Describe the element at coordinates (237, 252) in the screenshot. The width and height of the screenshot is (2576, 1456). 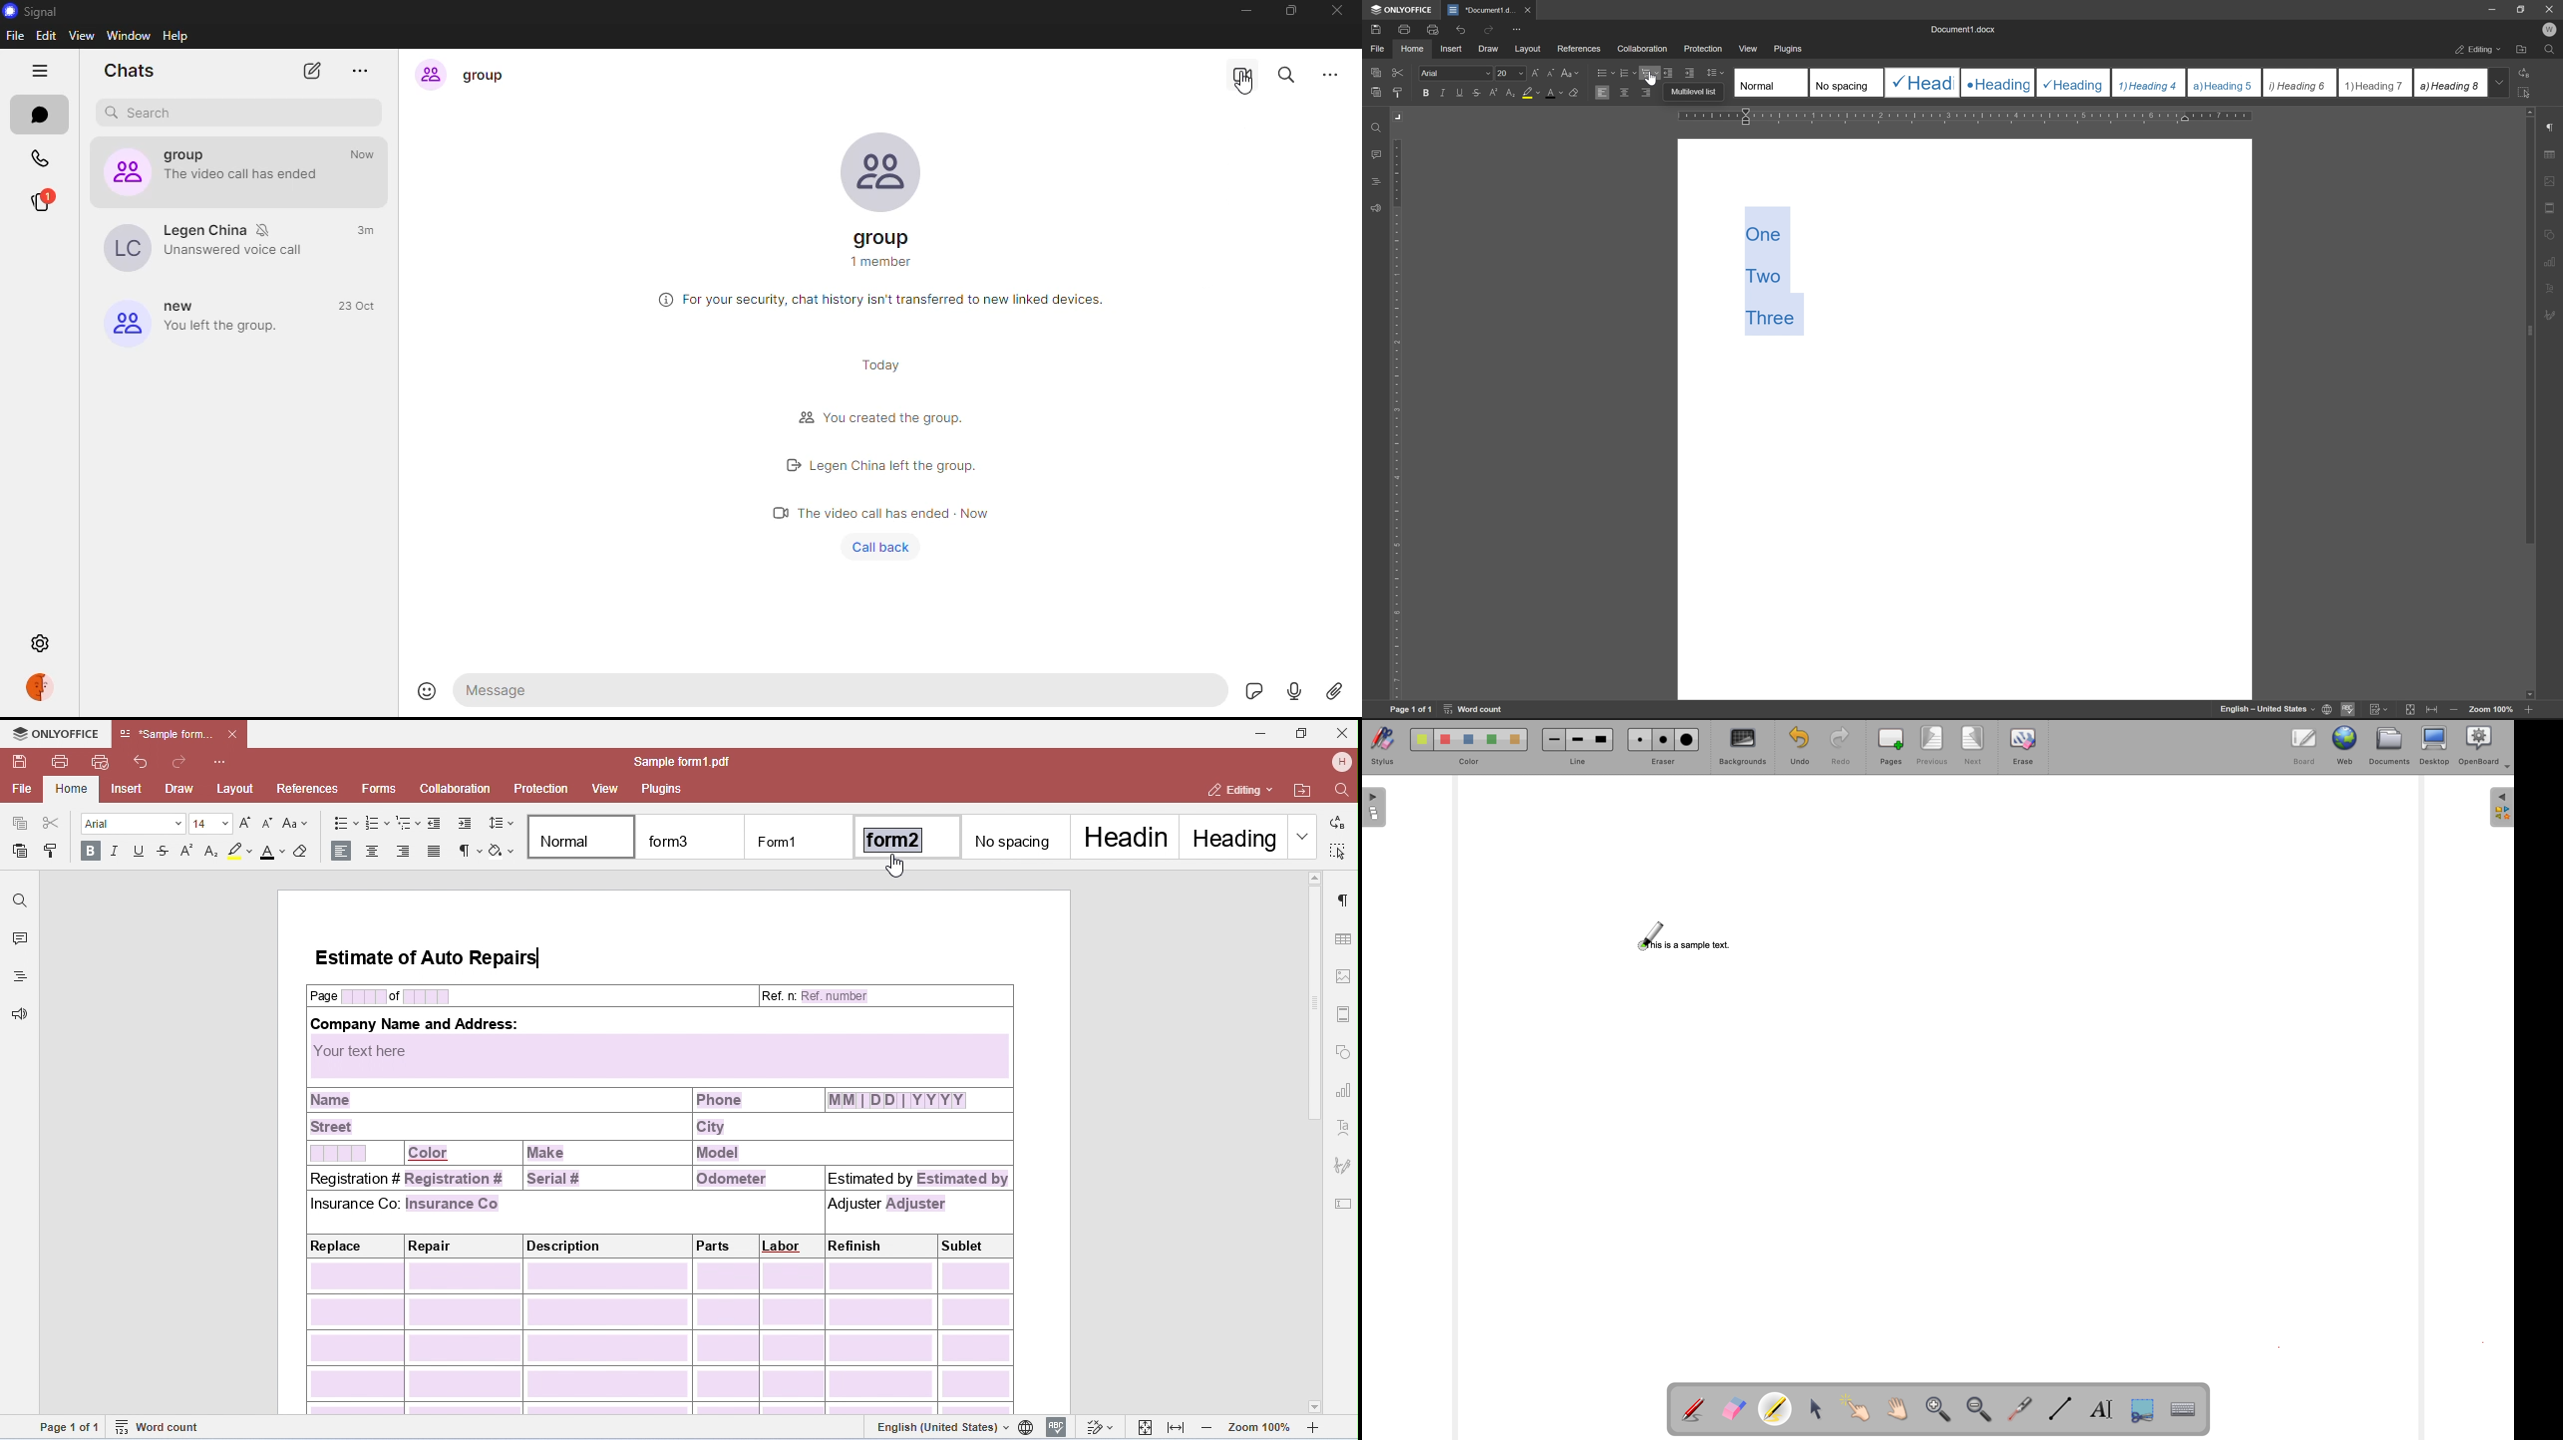
I see `Unanswered voice call` at that location.